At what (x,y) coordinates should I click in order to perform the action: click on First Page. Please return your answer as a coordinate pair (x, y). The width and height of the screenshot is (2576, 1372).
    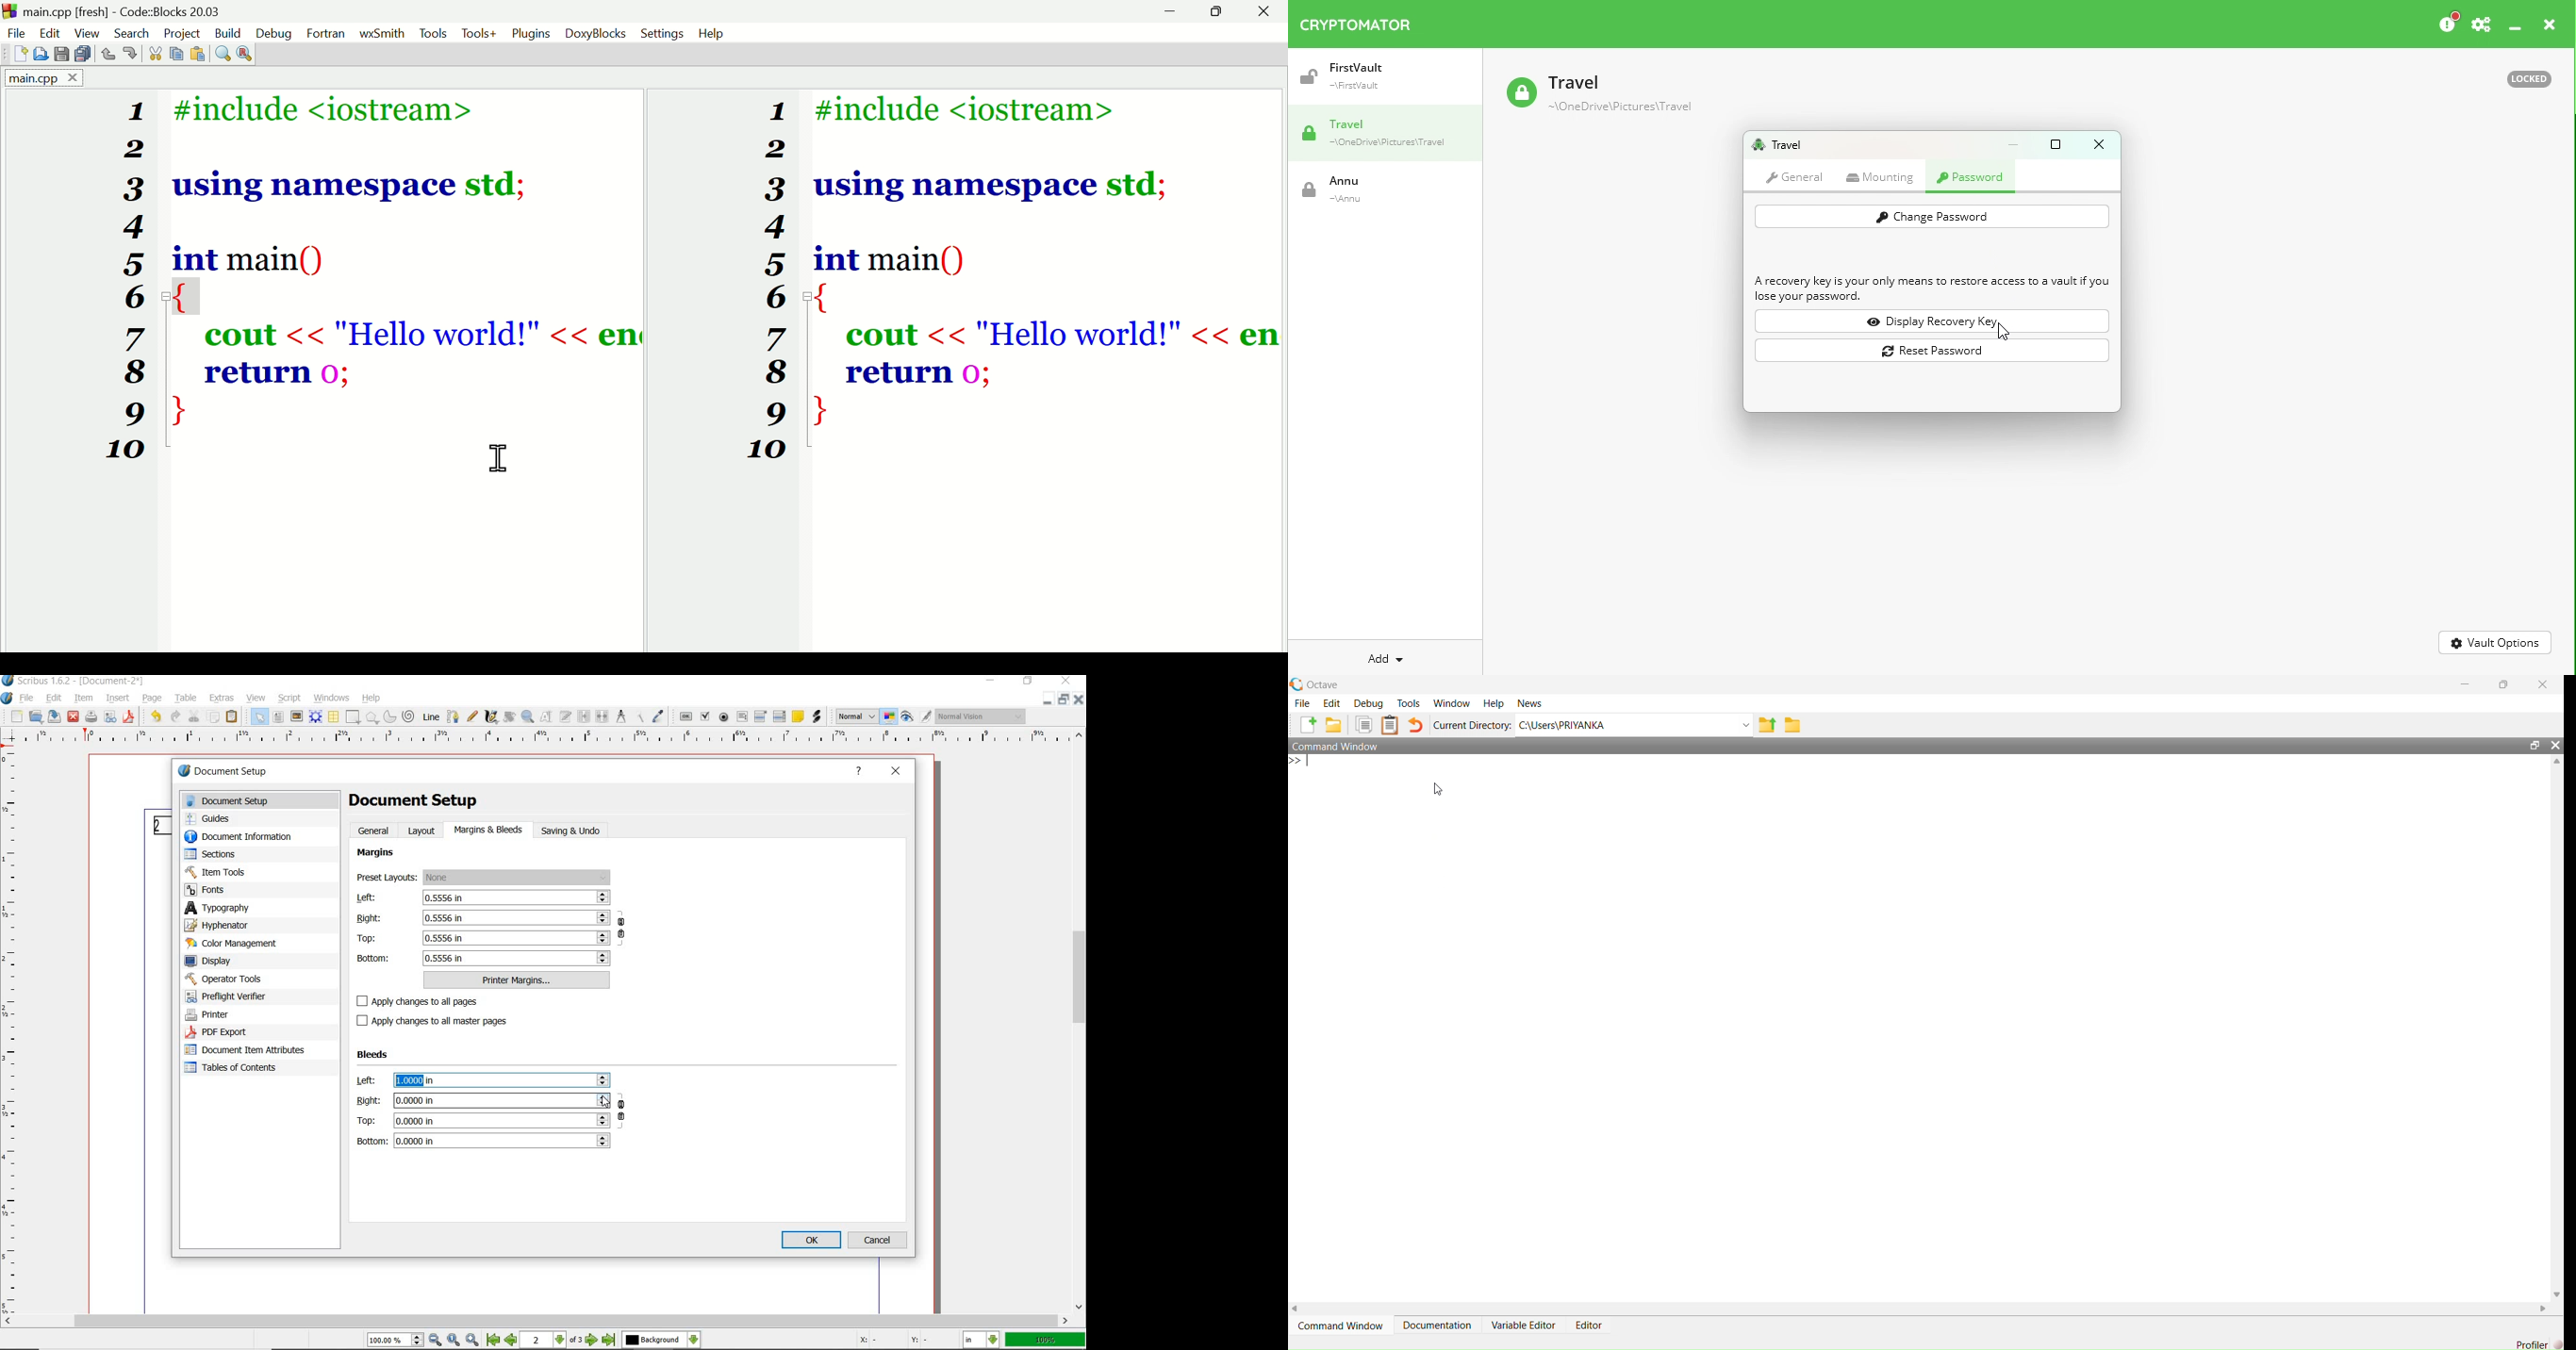
    Looking at the image, I should click on (493, 1341).